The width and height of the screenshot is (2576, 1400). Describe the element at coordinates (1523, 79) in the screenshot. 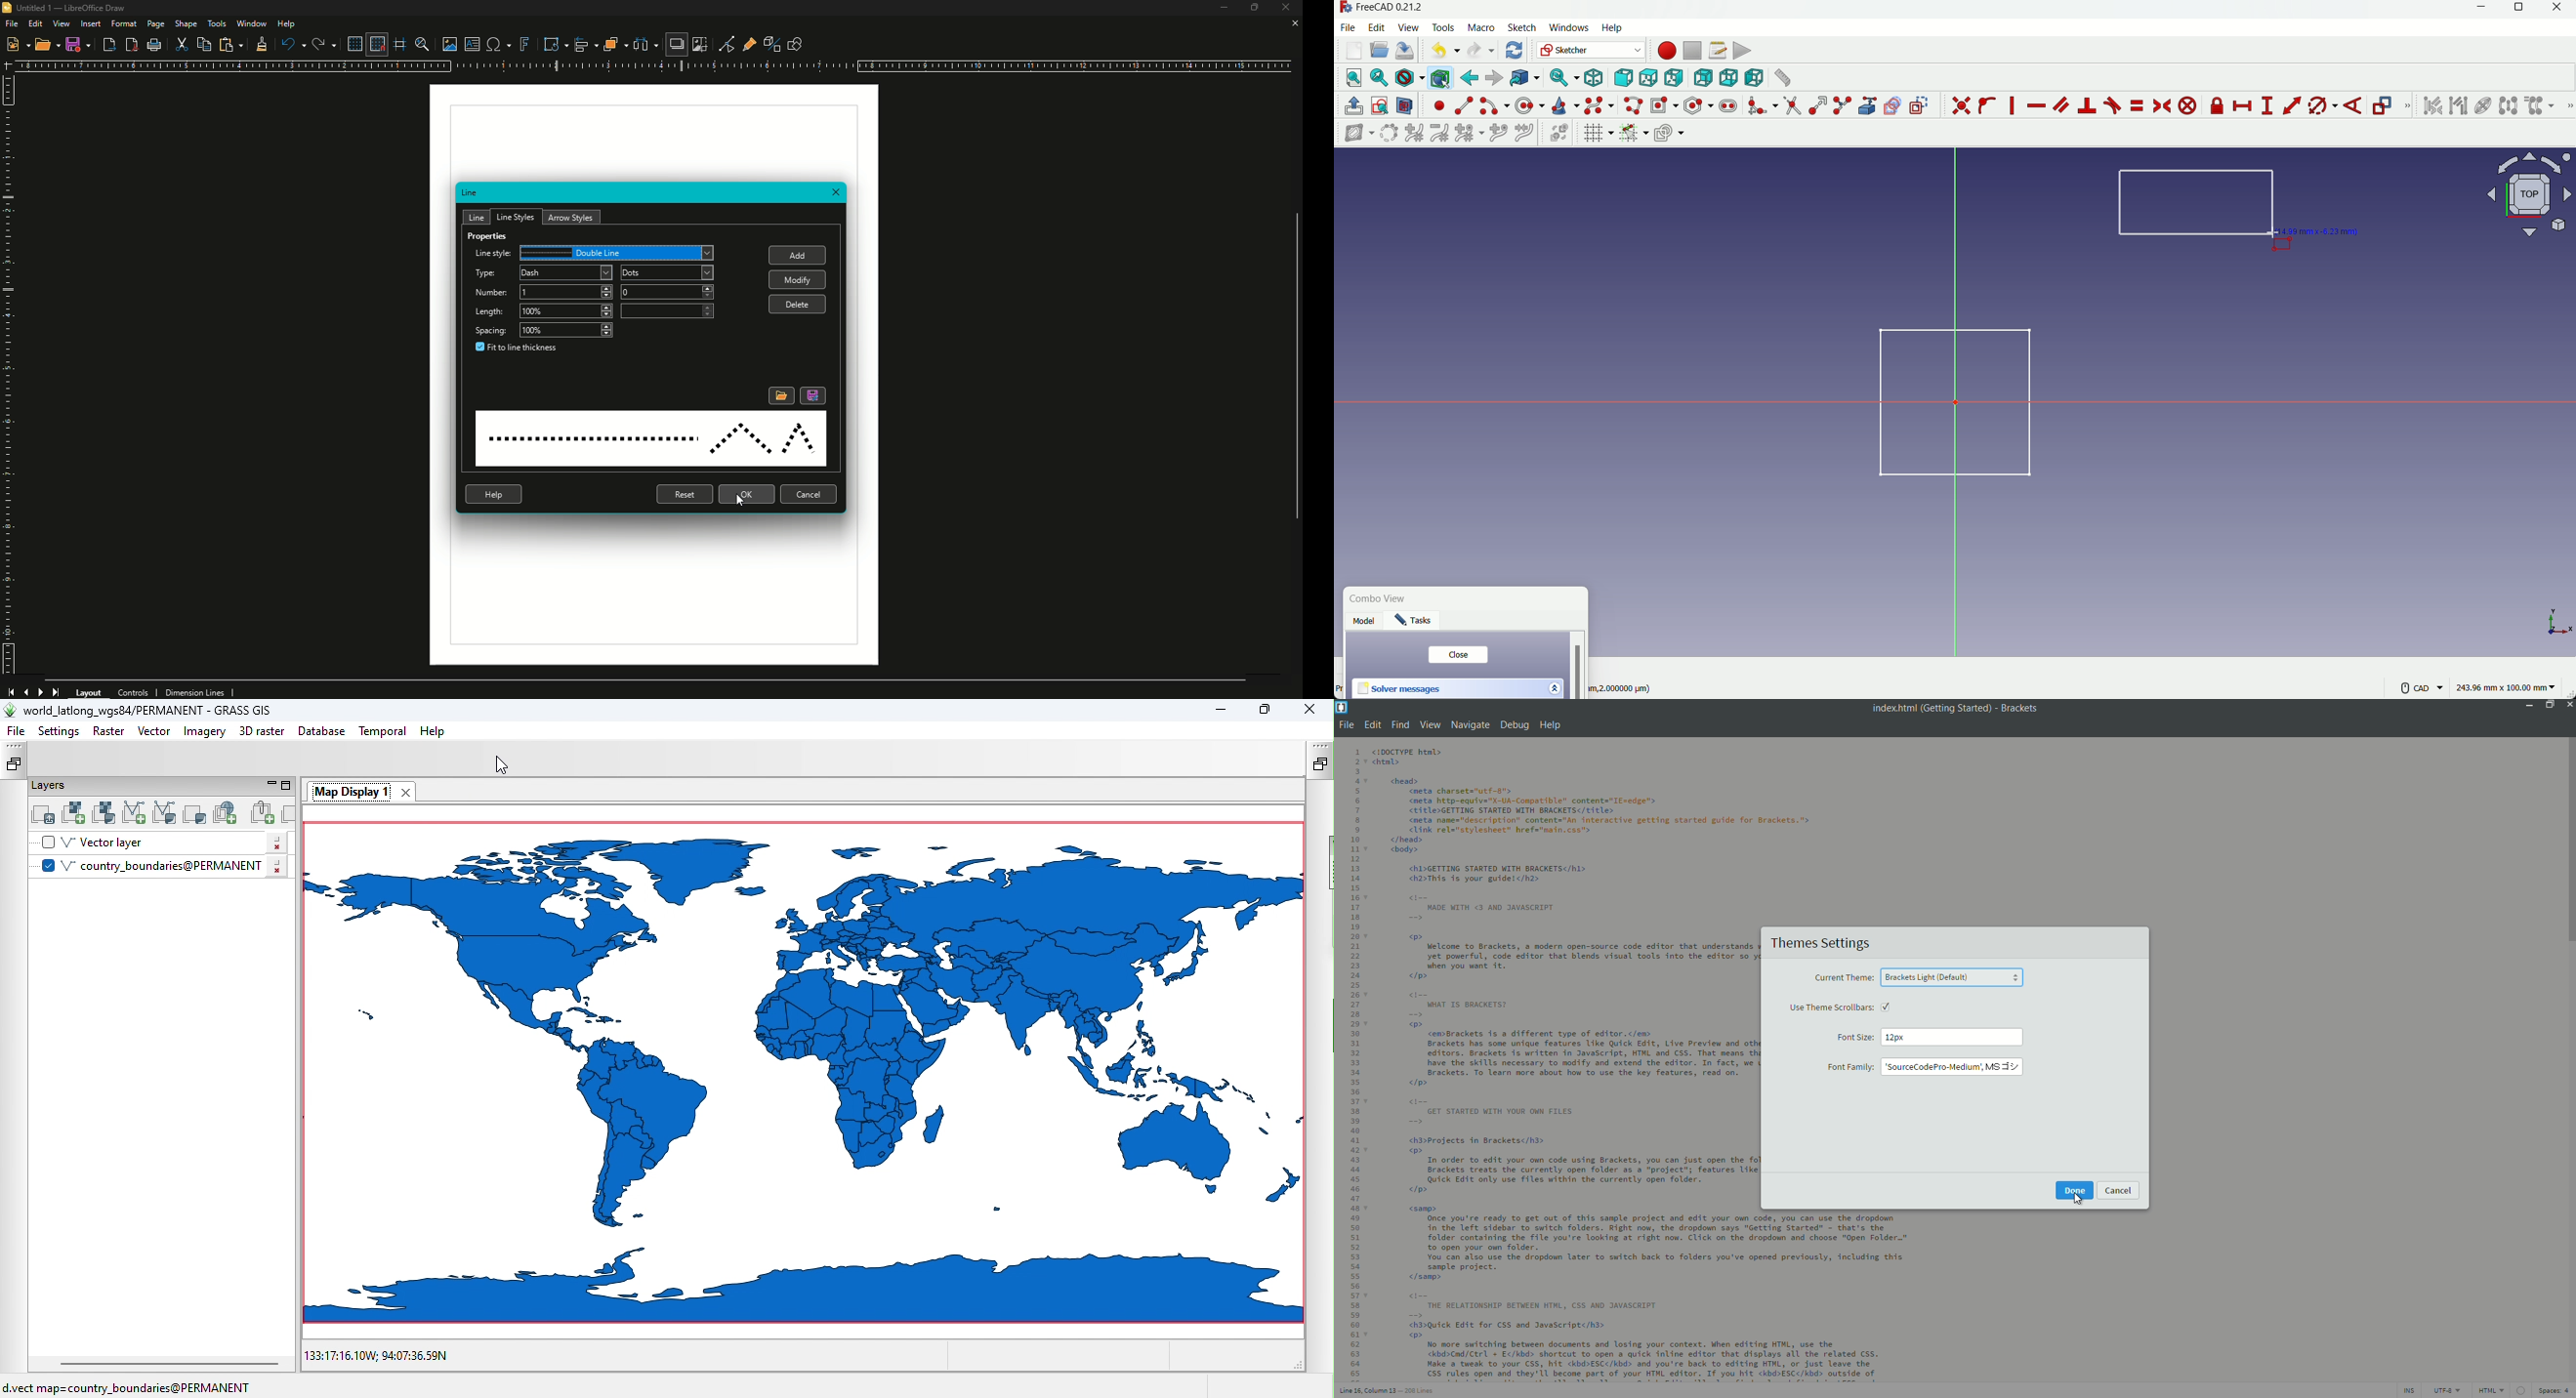

I see `link to the object` at that location.